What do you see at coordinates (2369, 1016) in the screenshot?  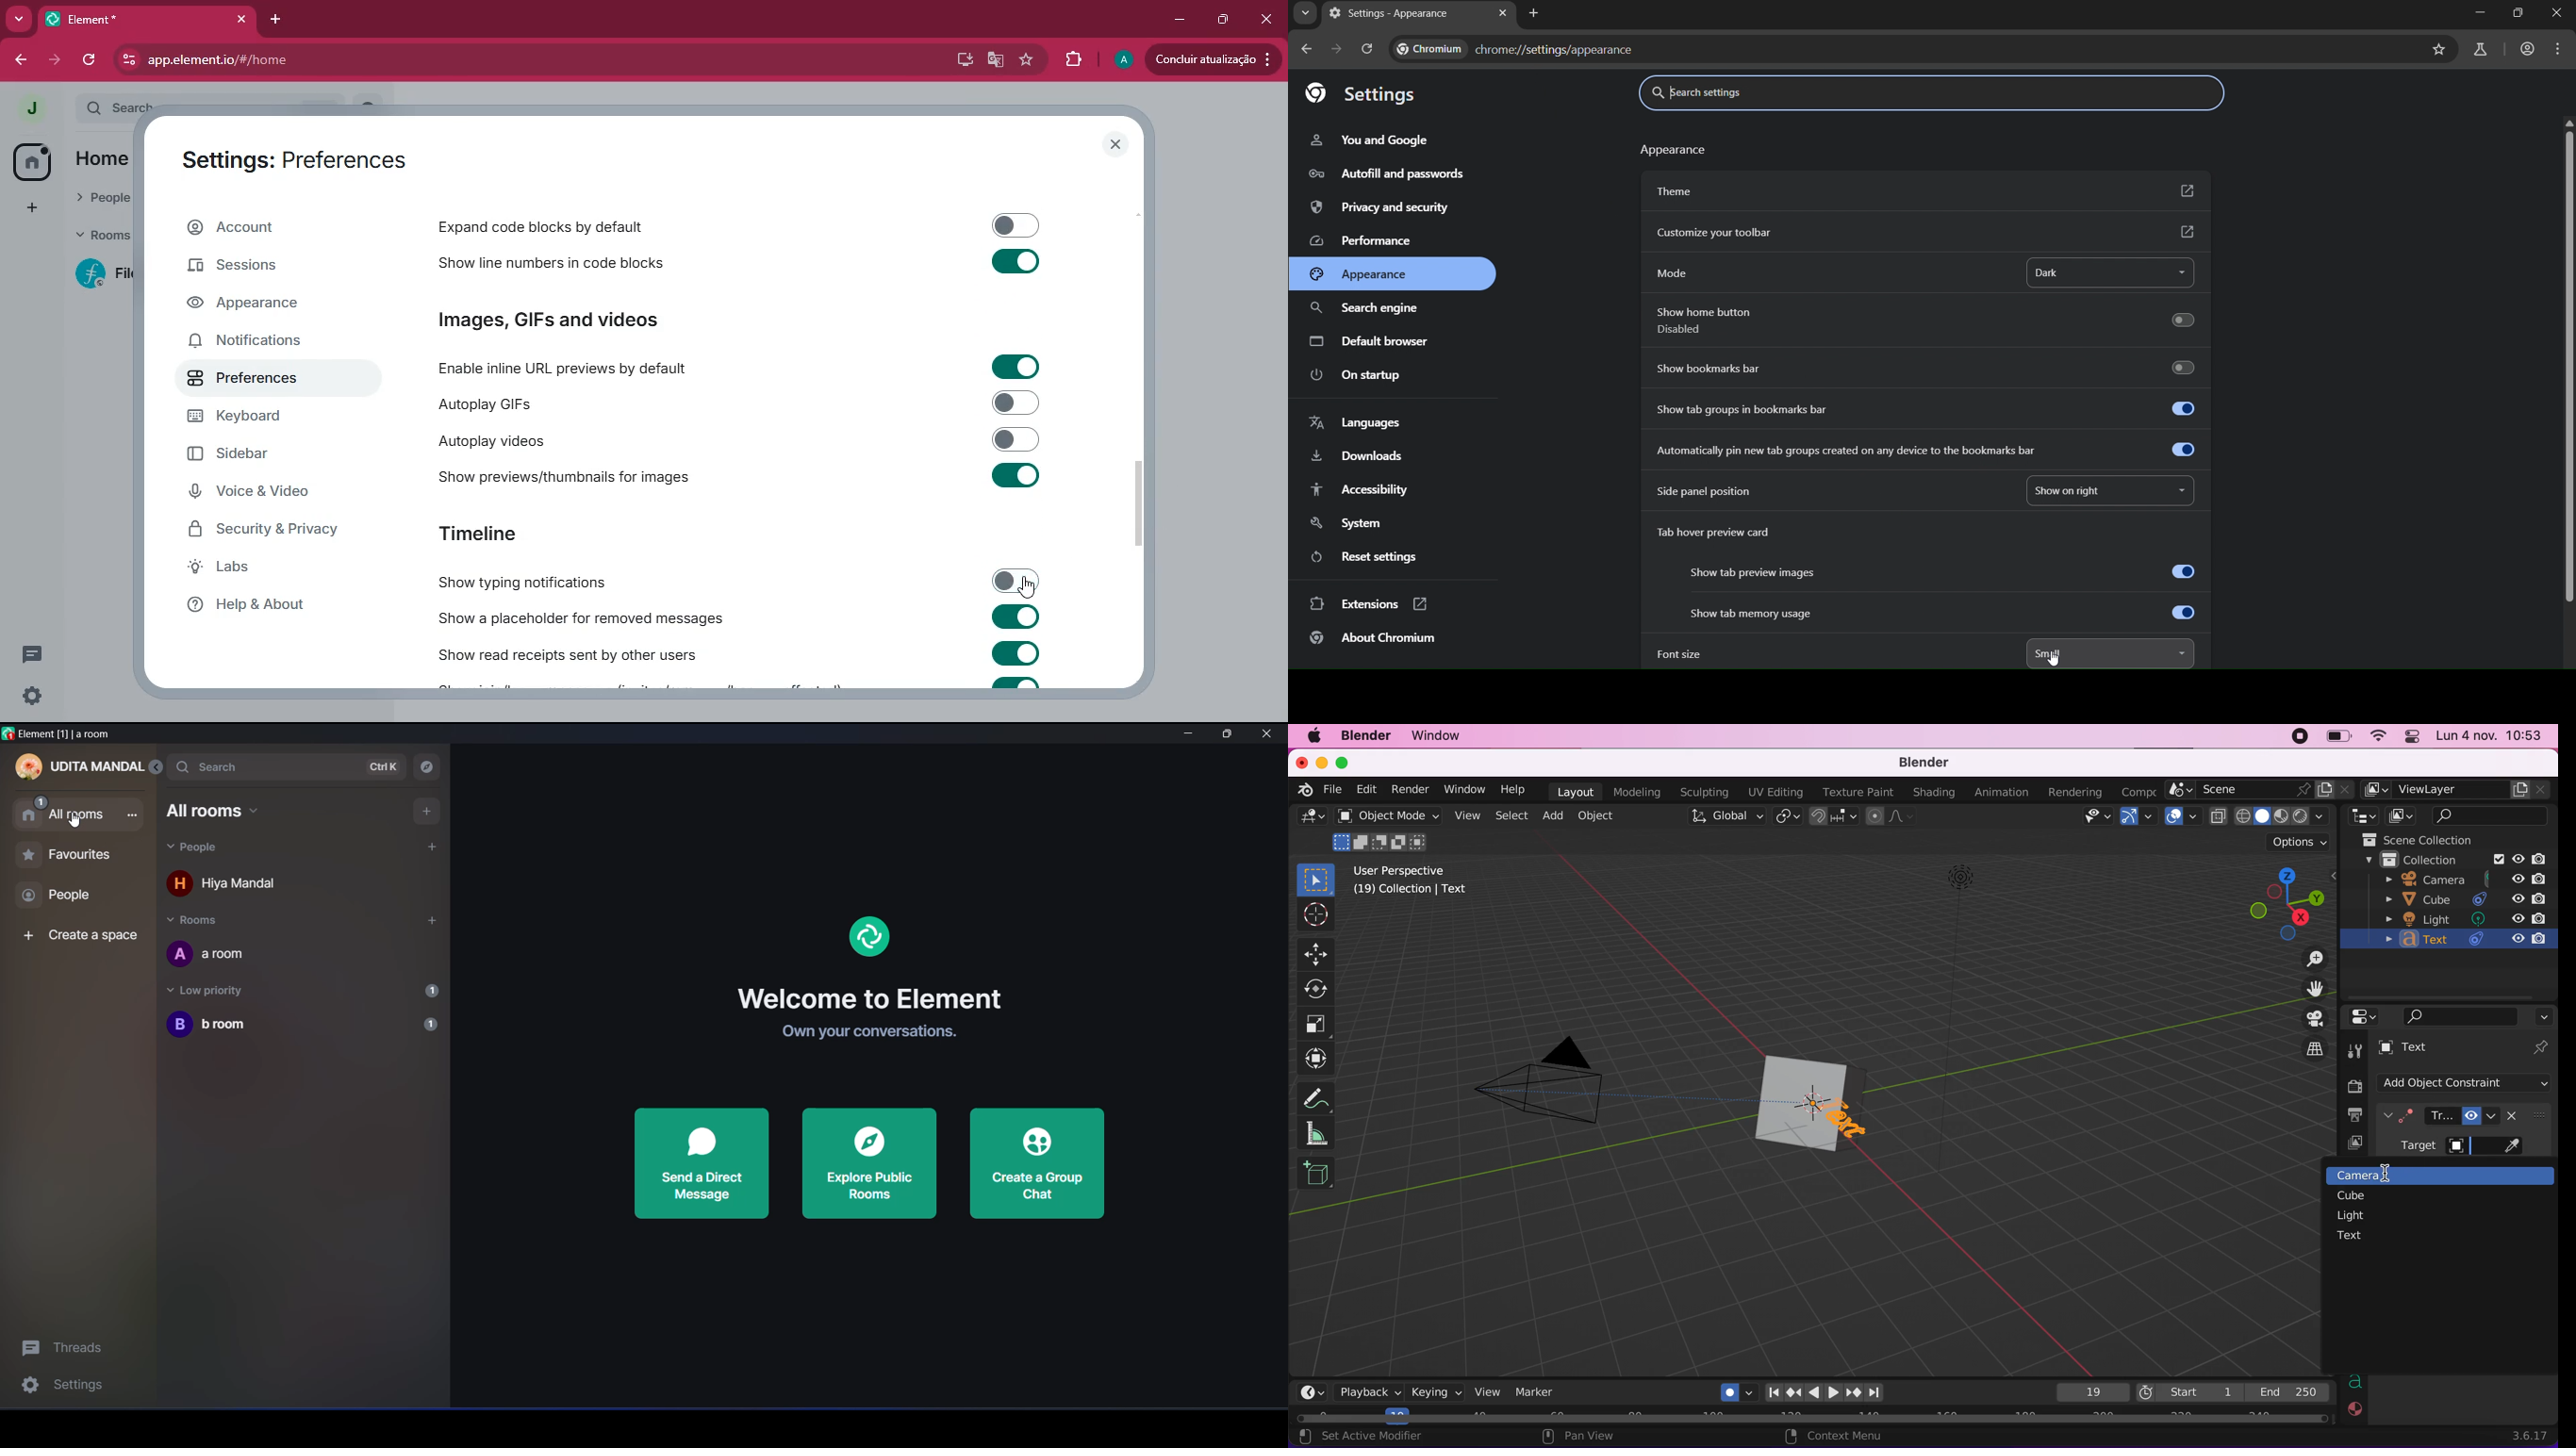 I see `editor type` at bounding box center [2369, 1016].